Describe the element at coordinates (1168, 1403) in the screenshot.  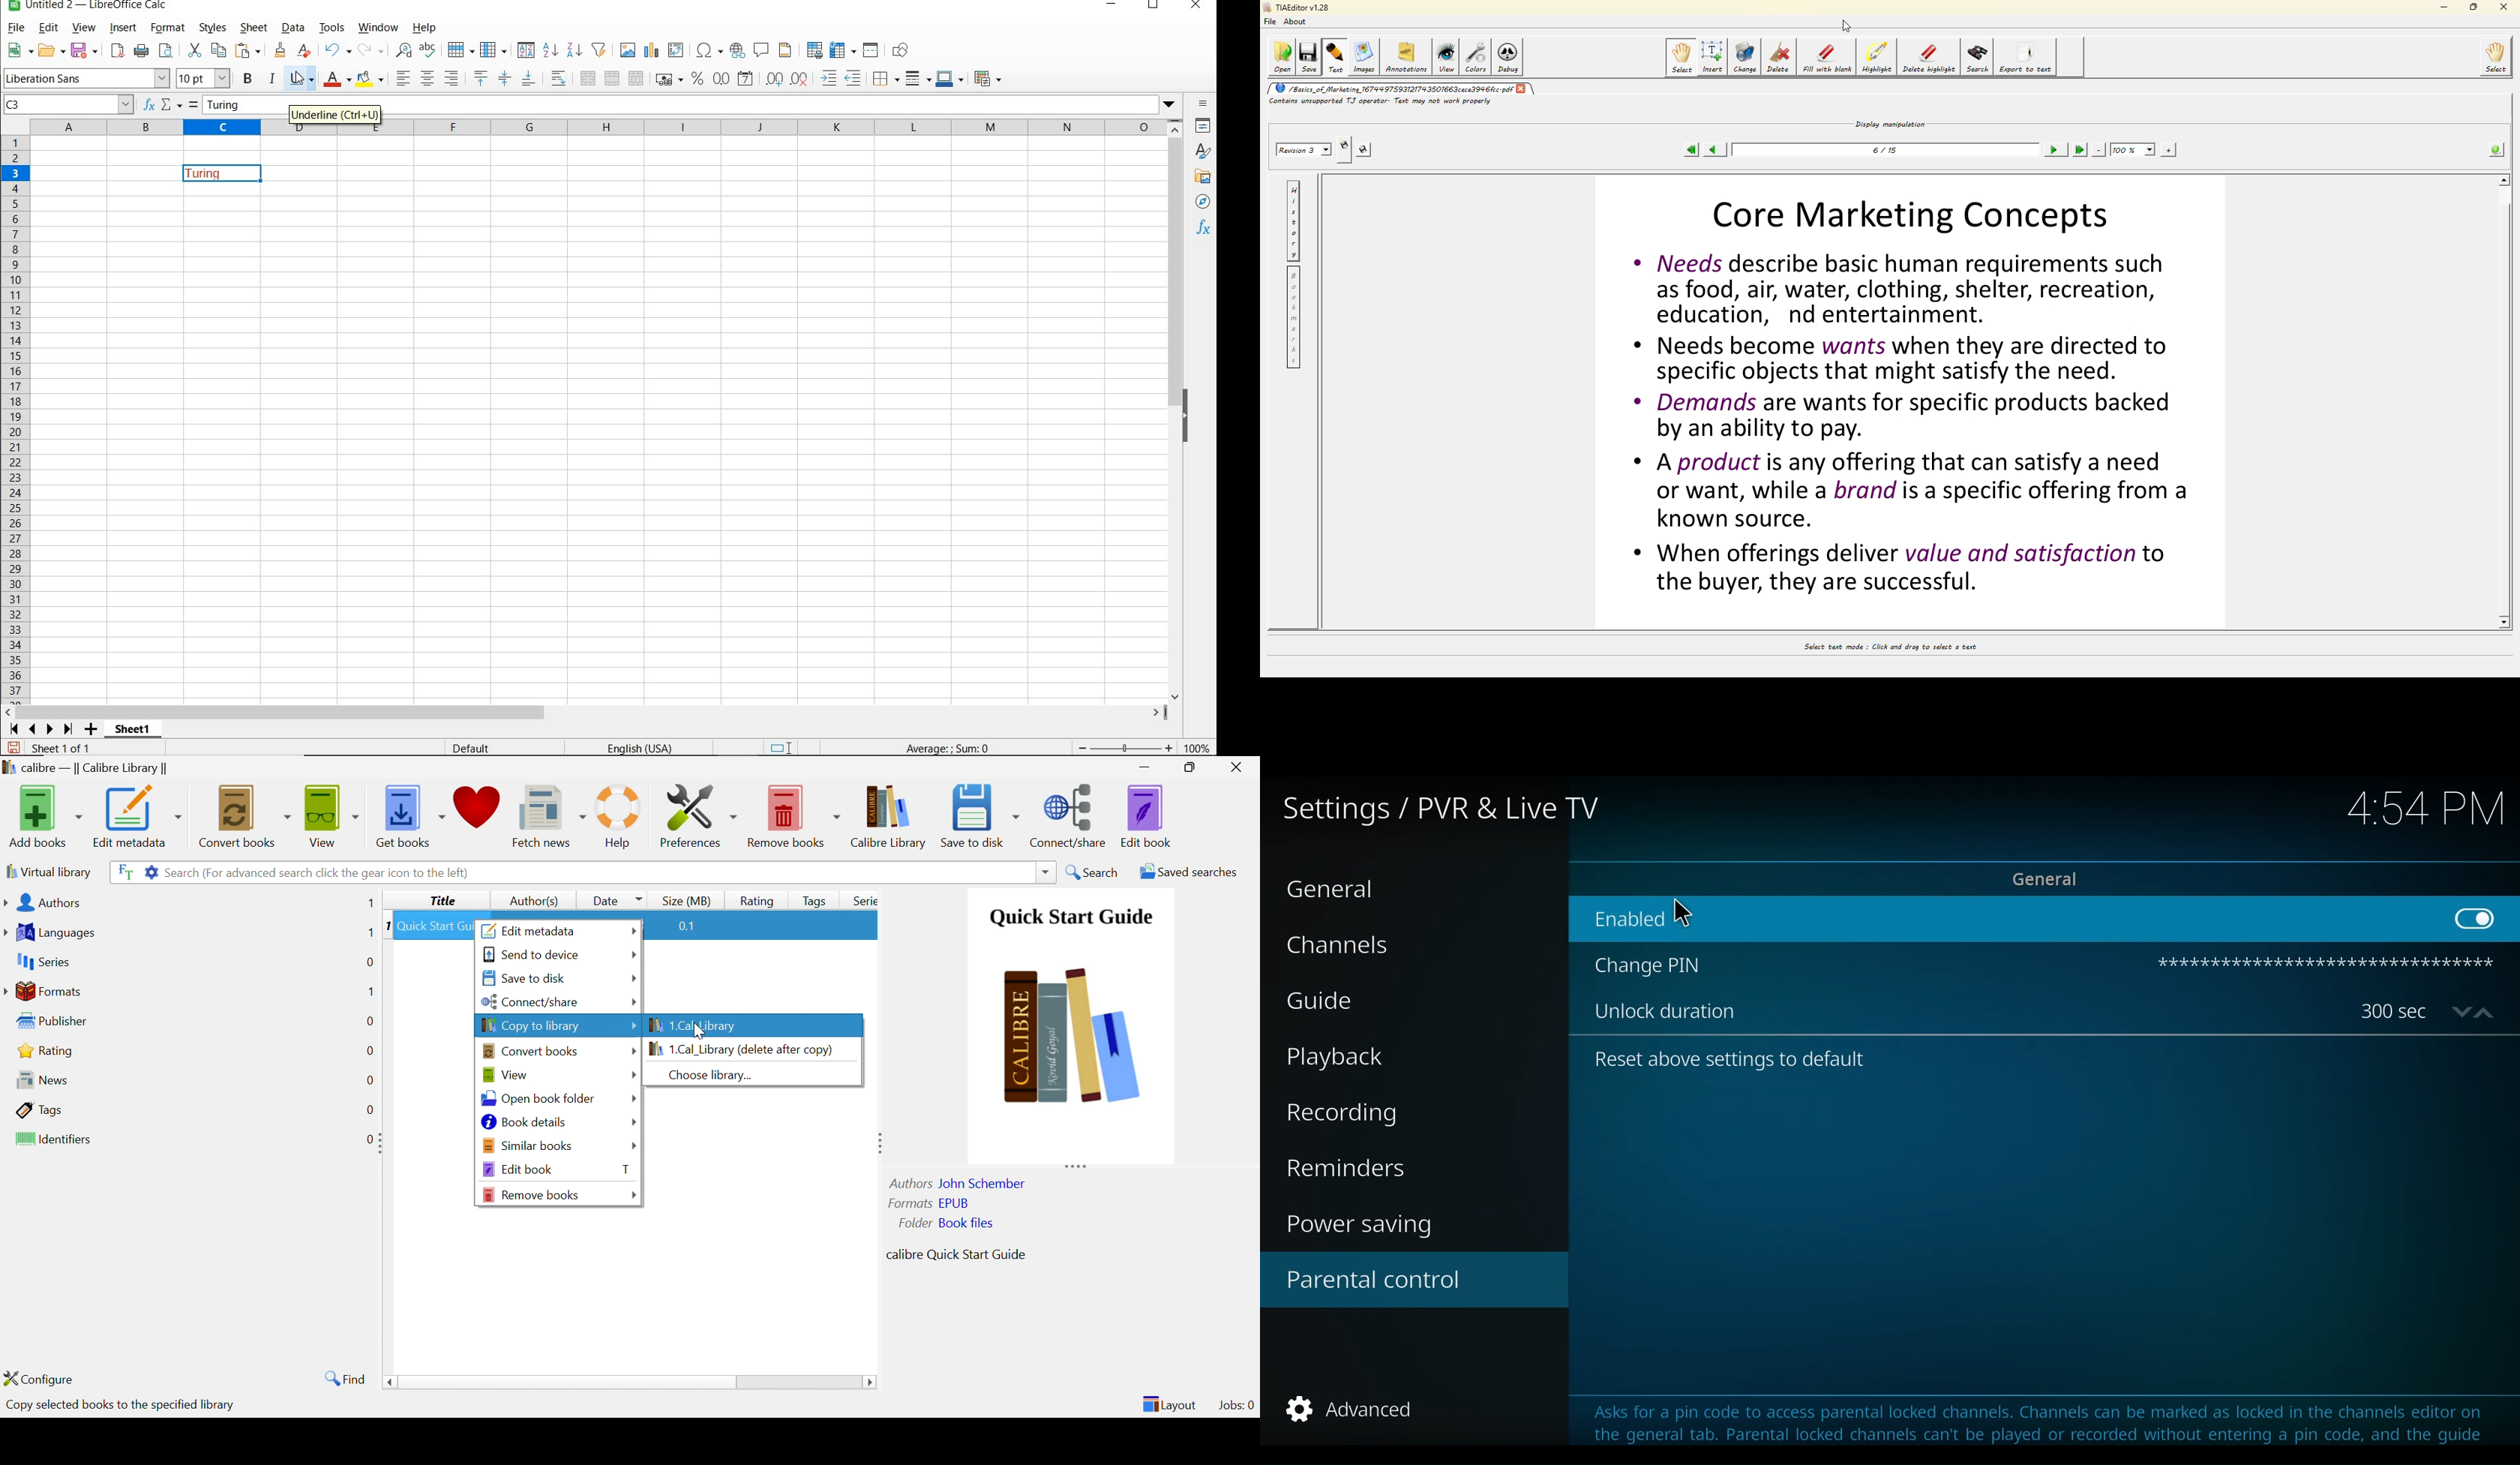
I see `Layout` at that location.